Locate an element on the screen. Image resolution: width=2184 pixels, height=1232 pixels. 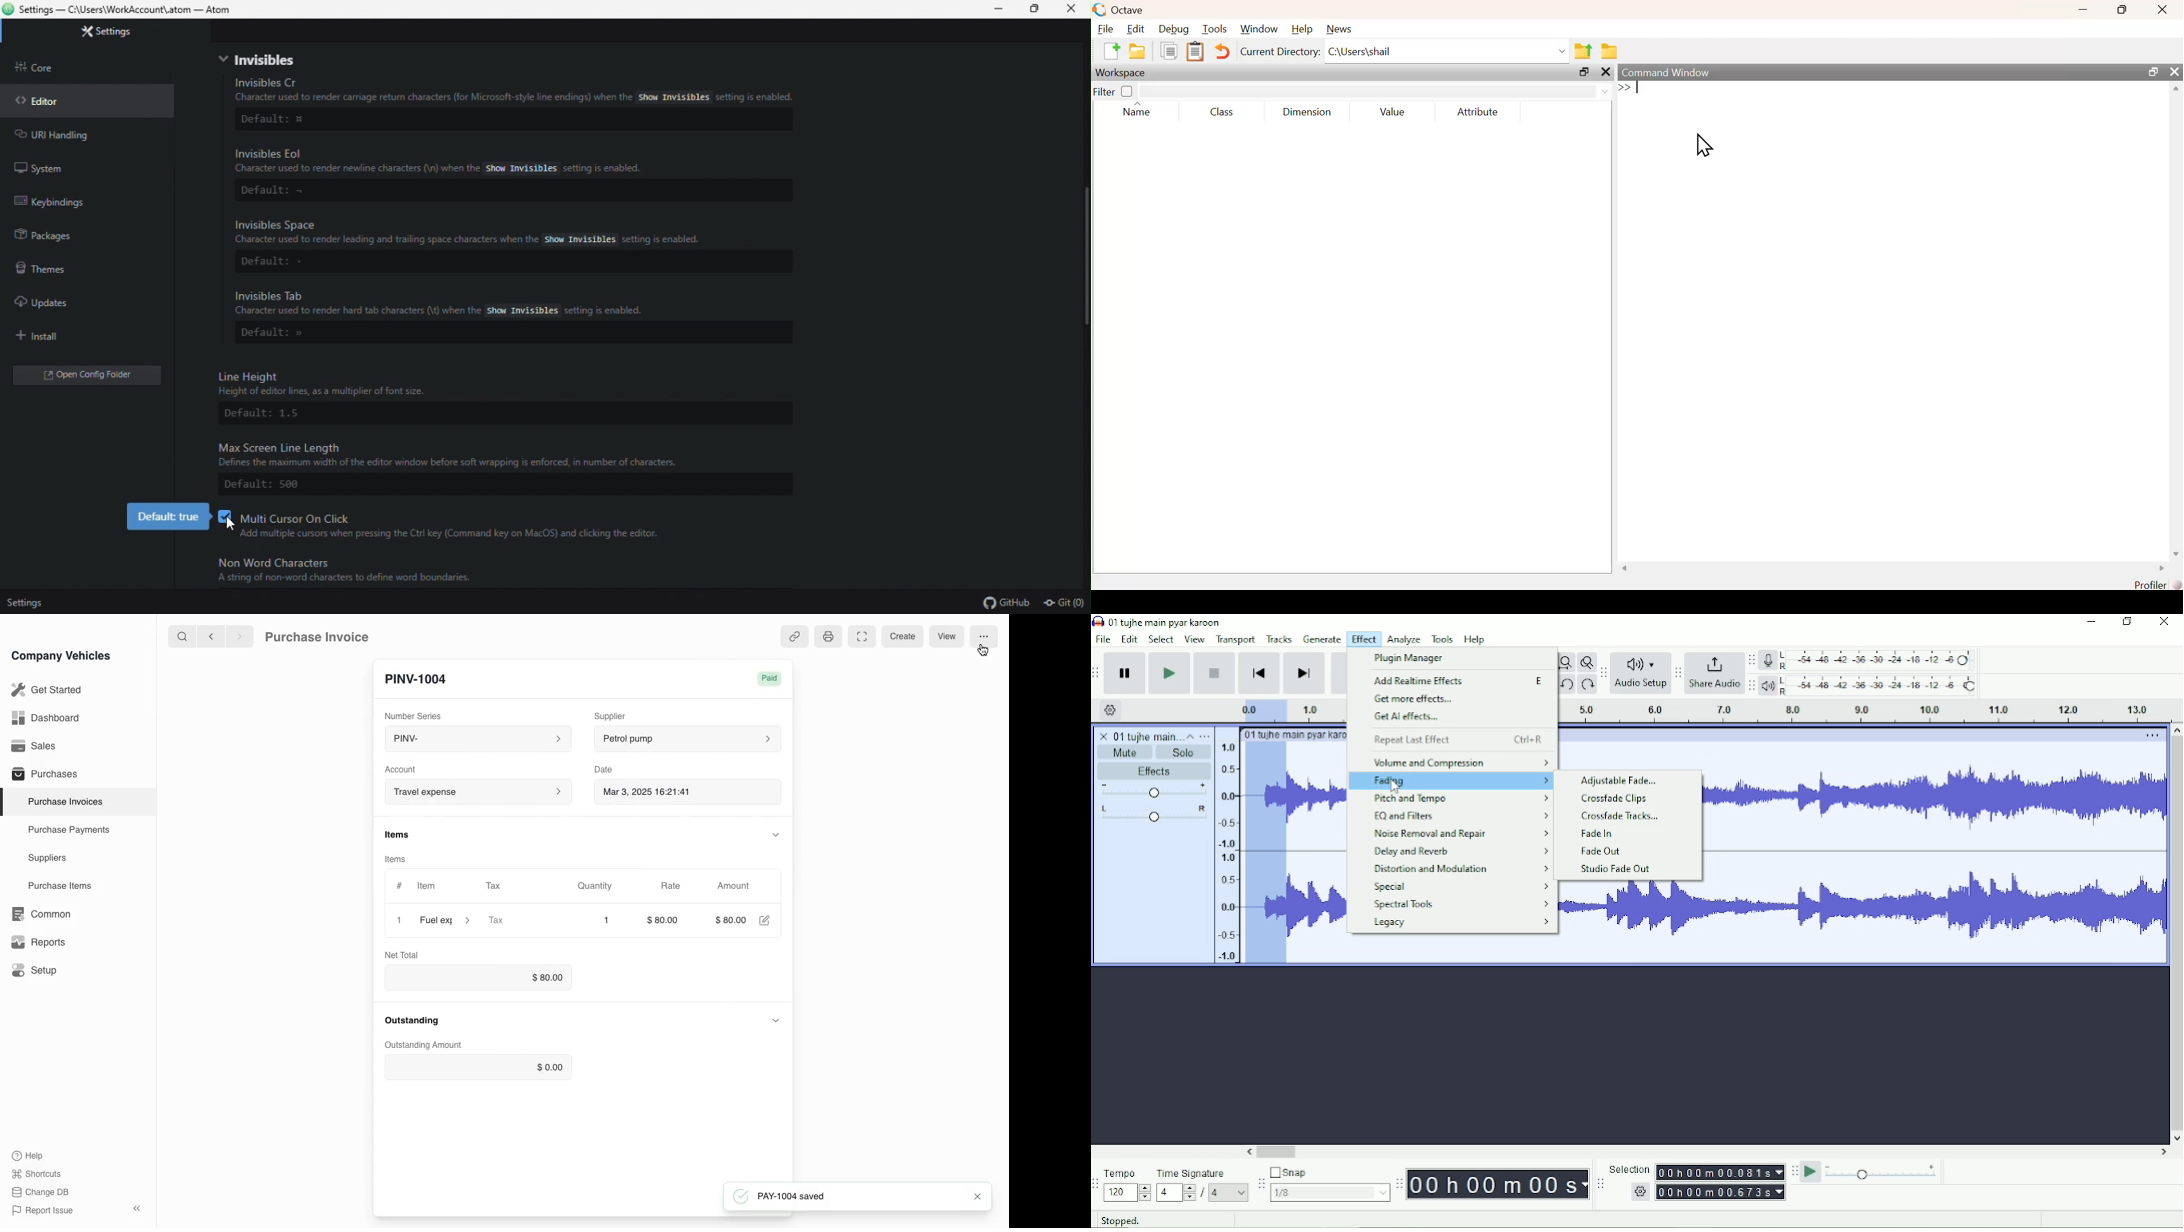
1 is located at coordinates (400, 920).